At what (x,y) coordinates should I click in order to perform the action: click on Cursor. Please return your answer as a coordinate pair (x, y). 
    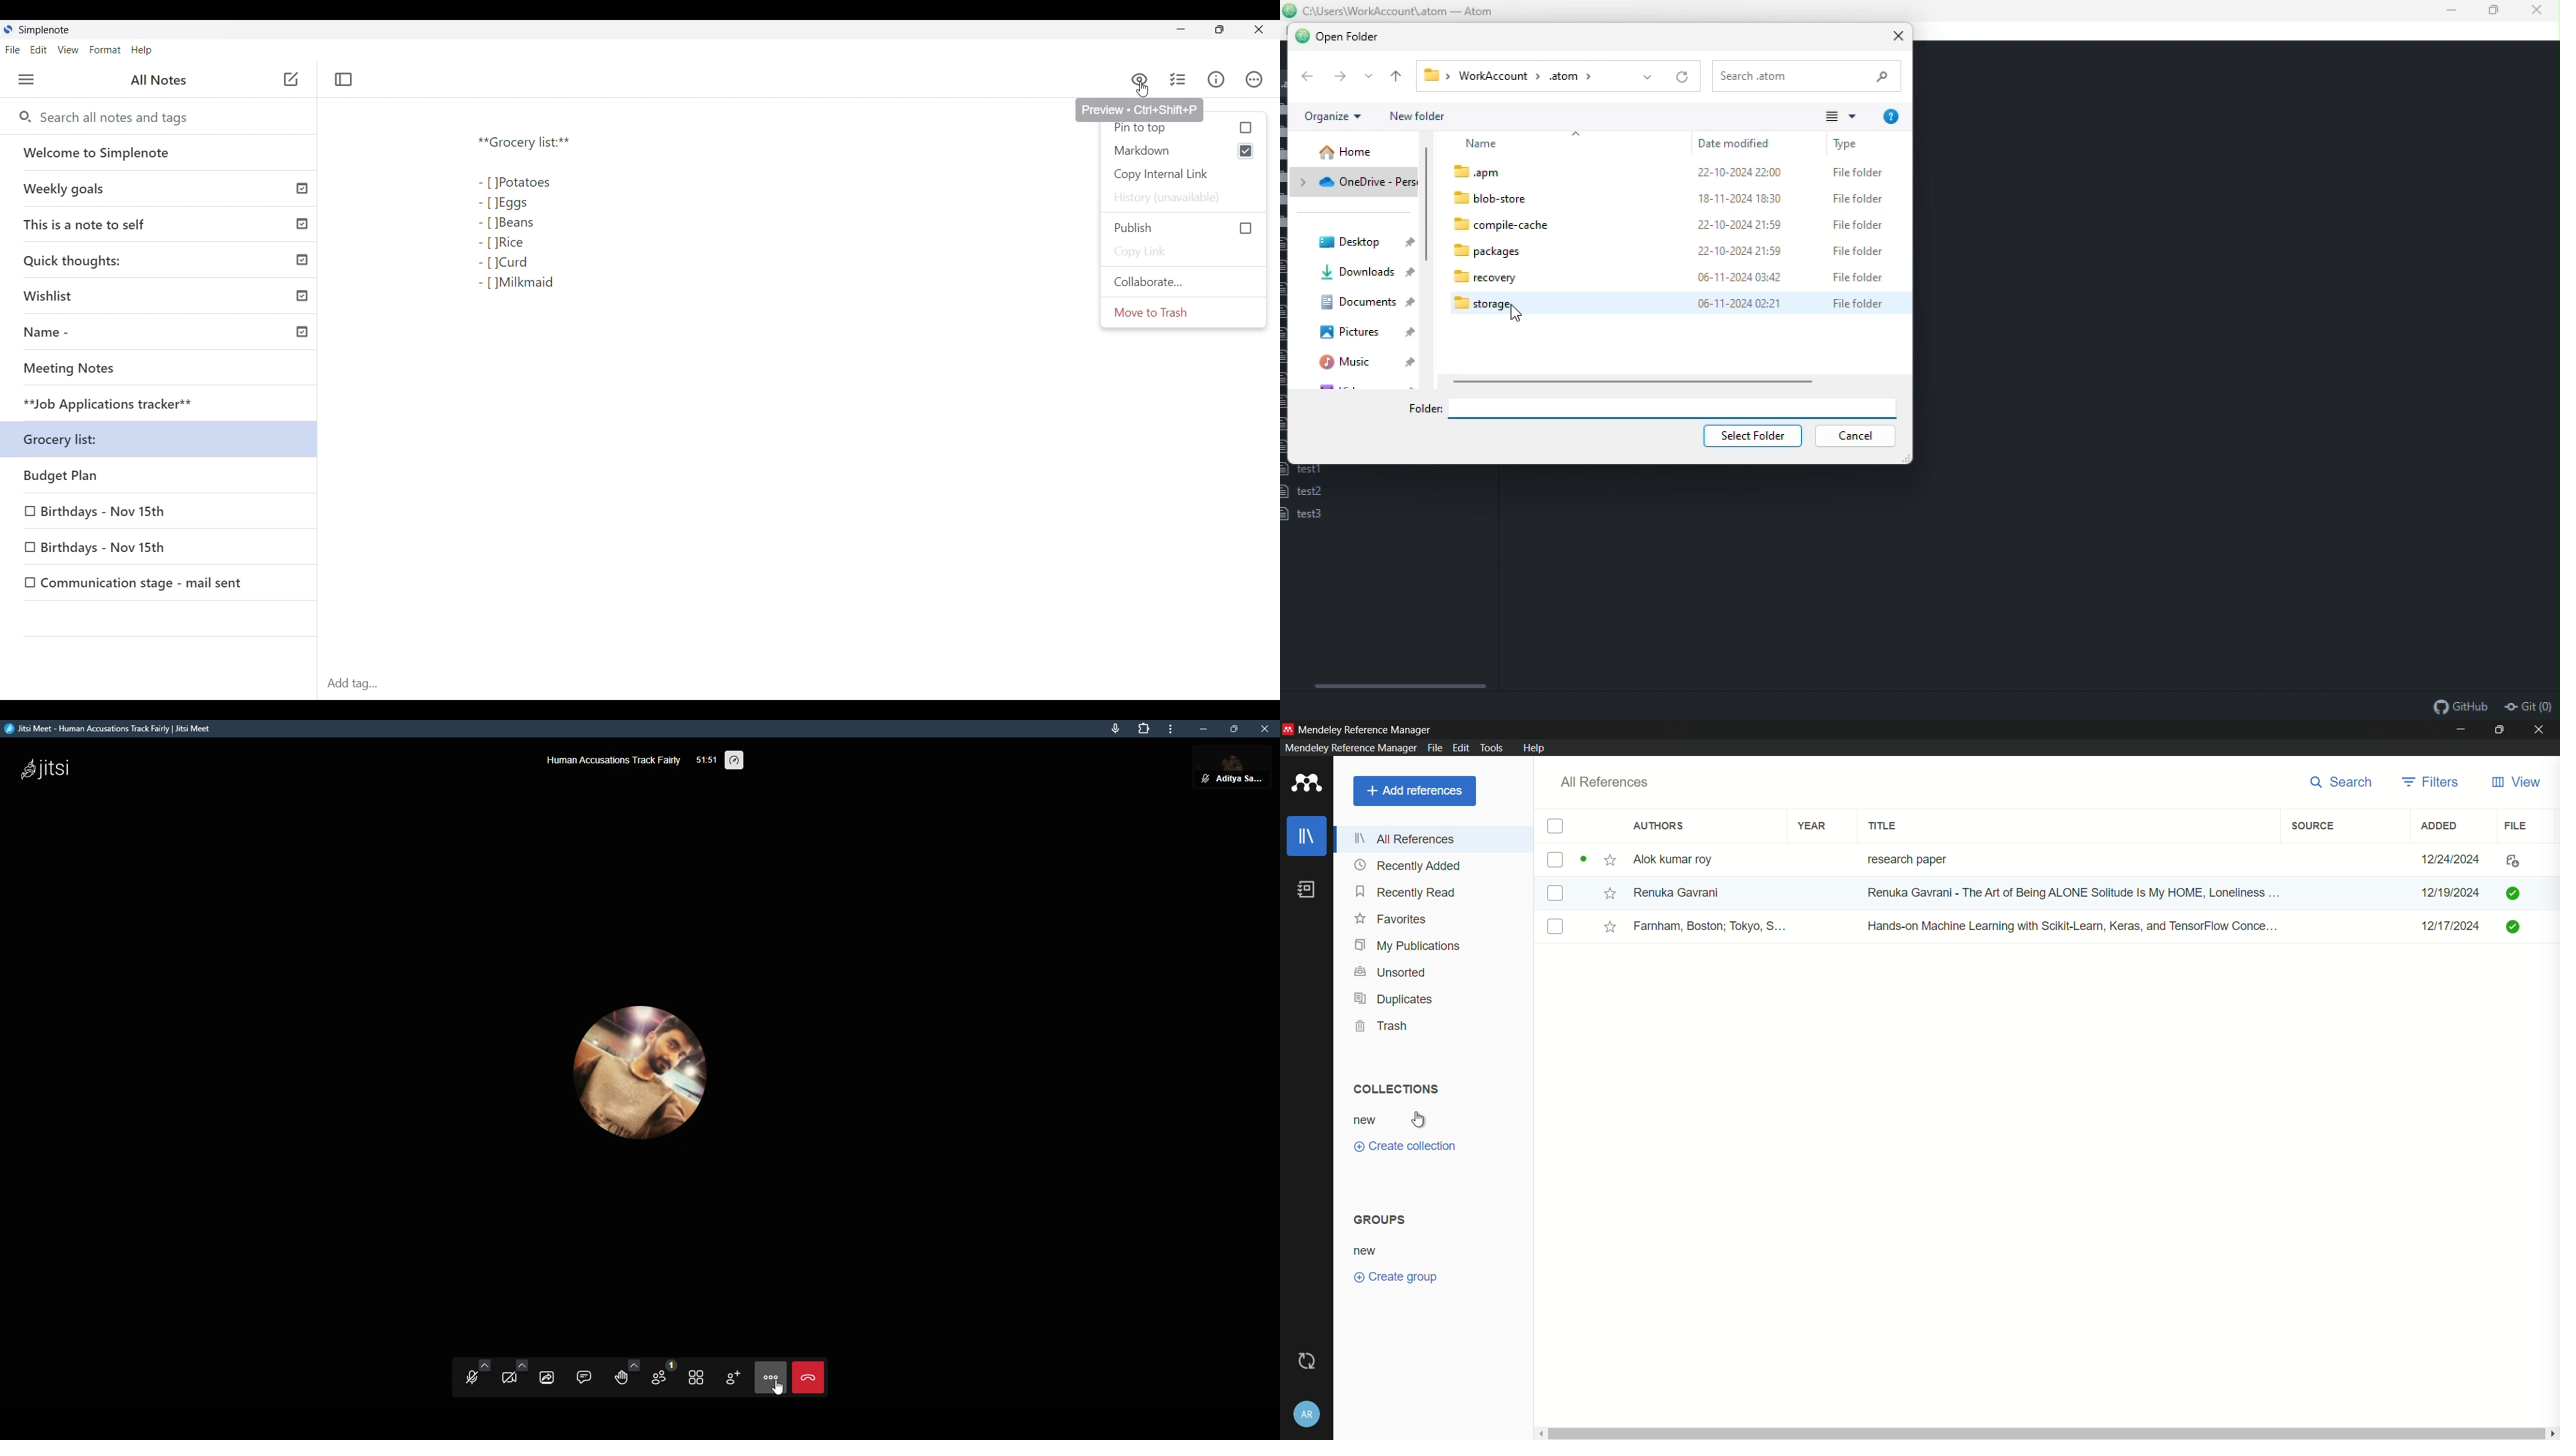
    Looking at the image, I should click on (1141, 91).